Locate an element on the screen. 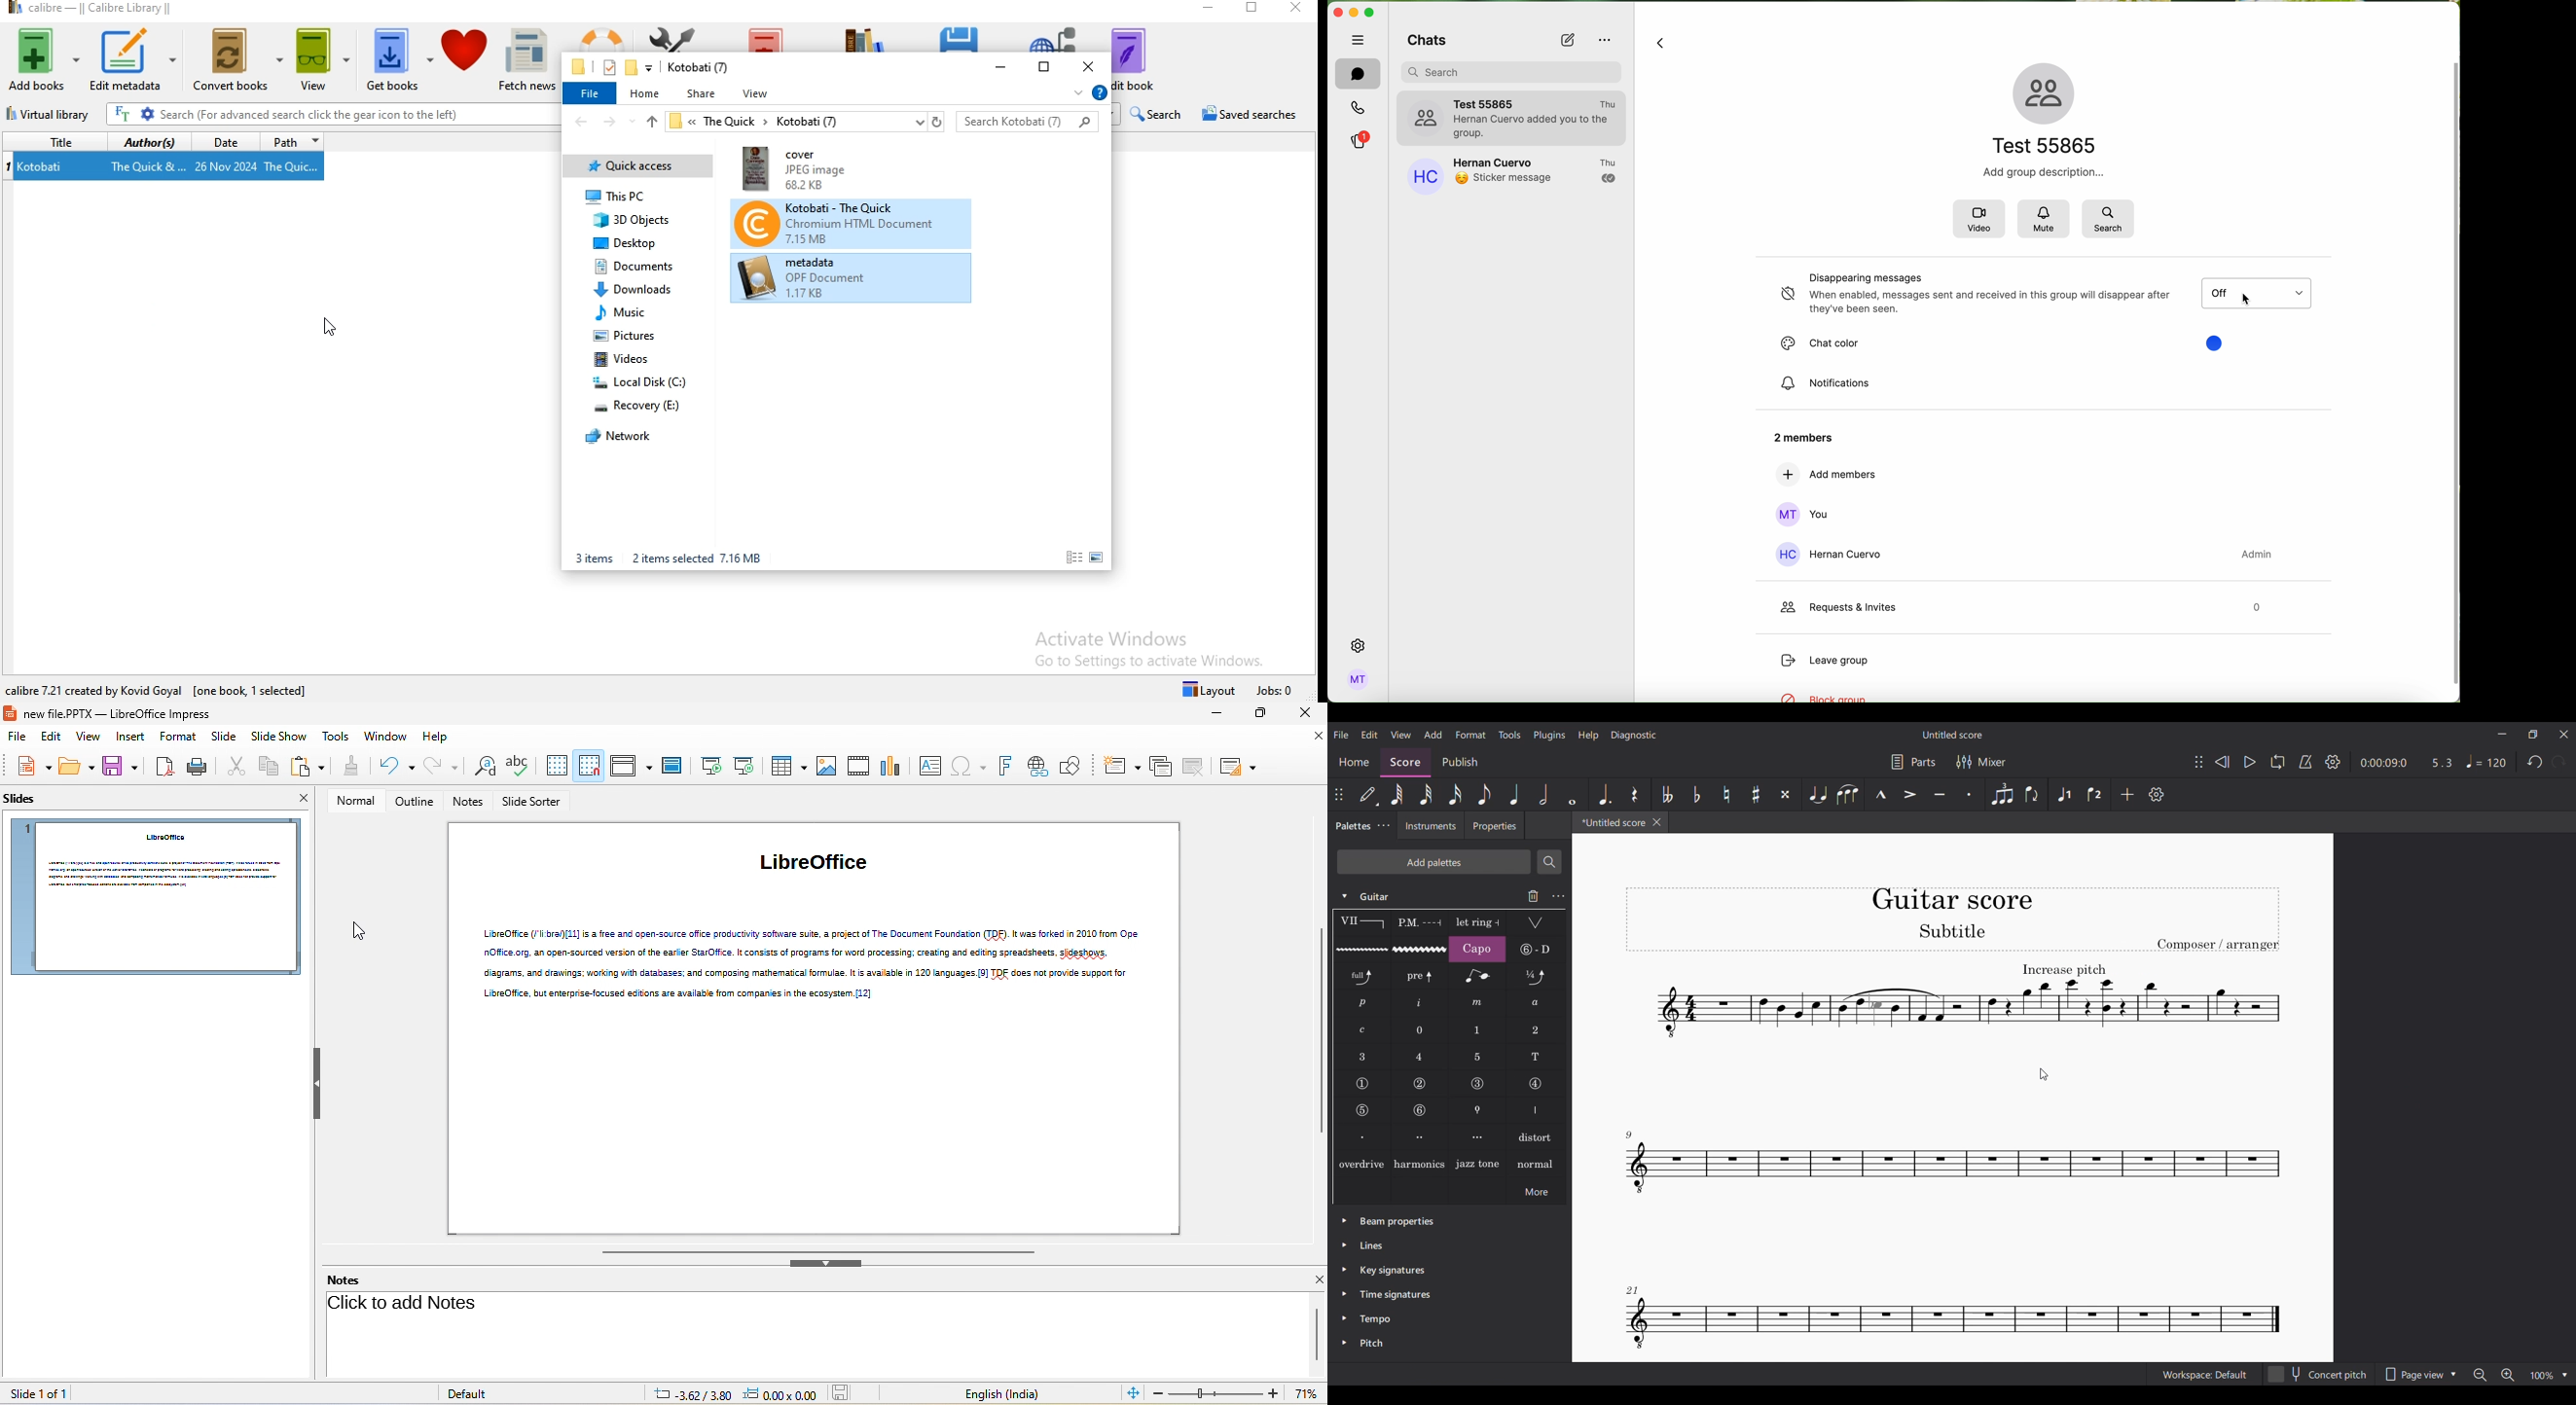 The width and height of the screenshot is (2576, 1428). duplicate slide is located at coordinates (1163, 767).